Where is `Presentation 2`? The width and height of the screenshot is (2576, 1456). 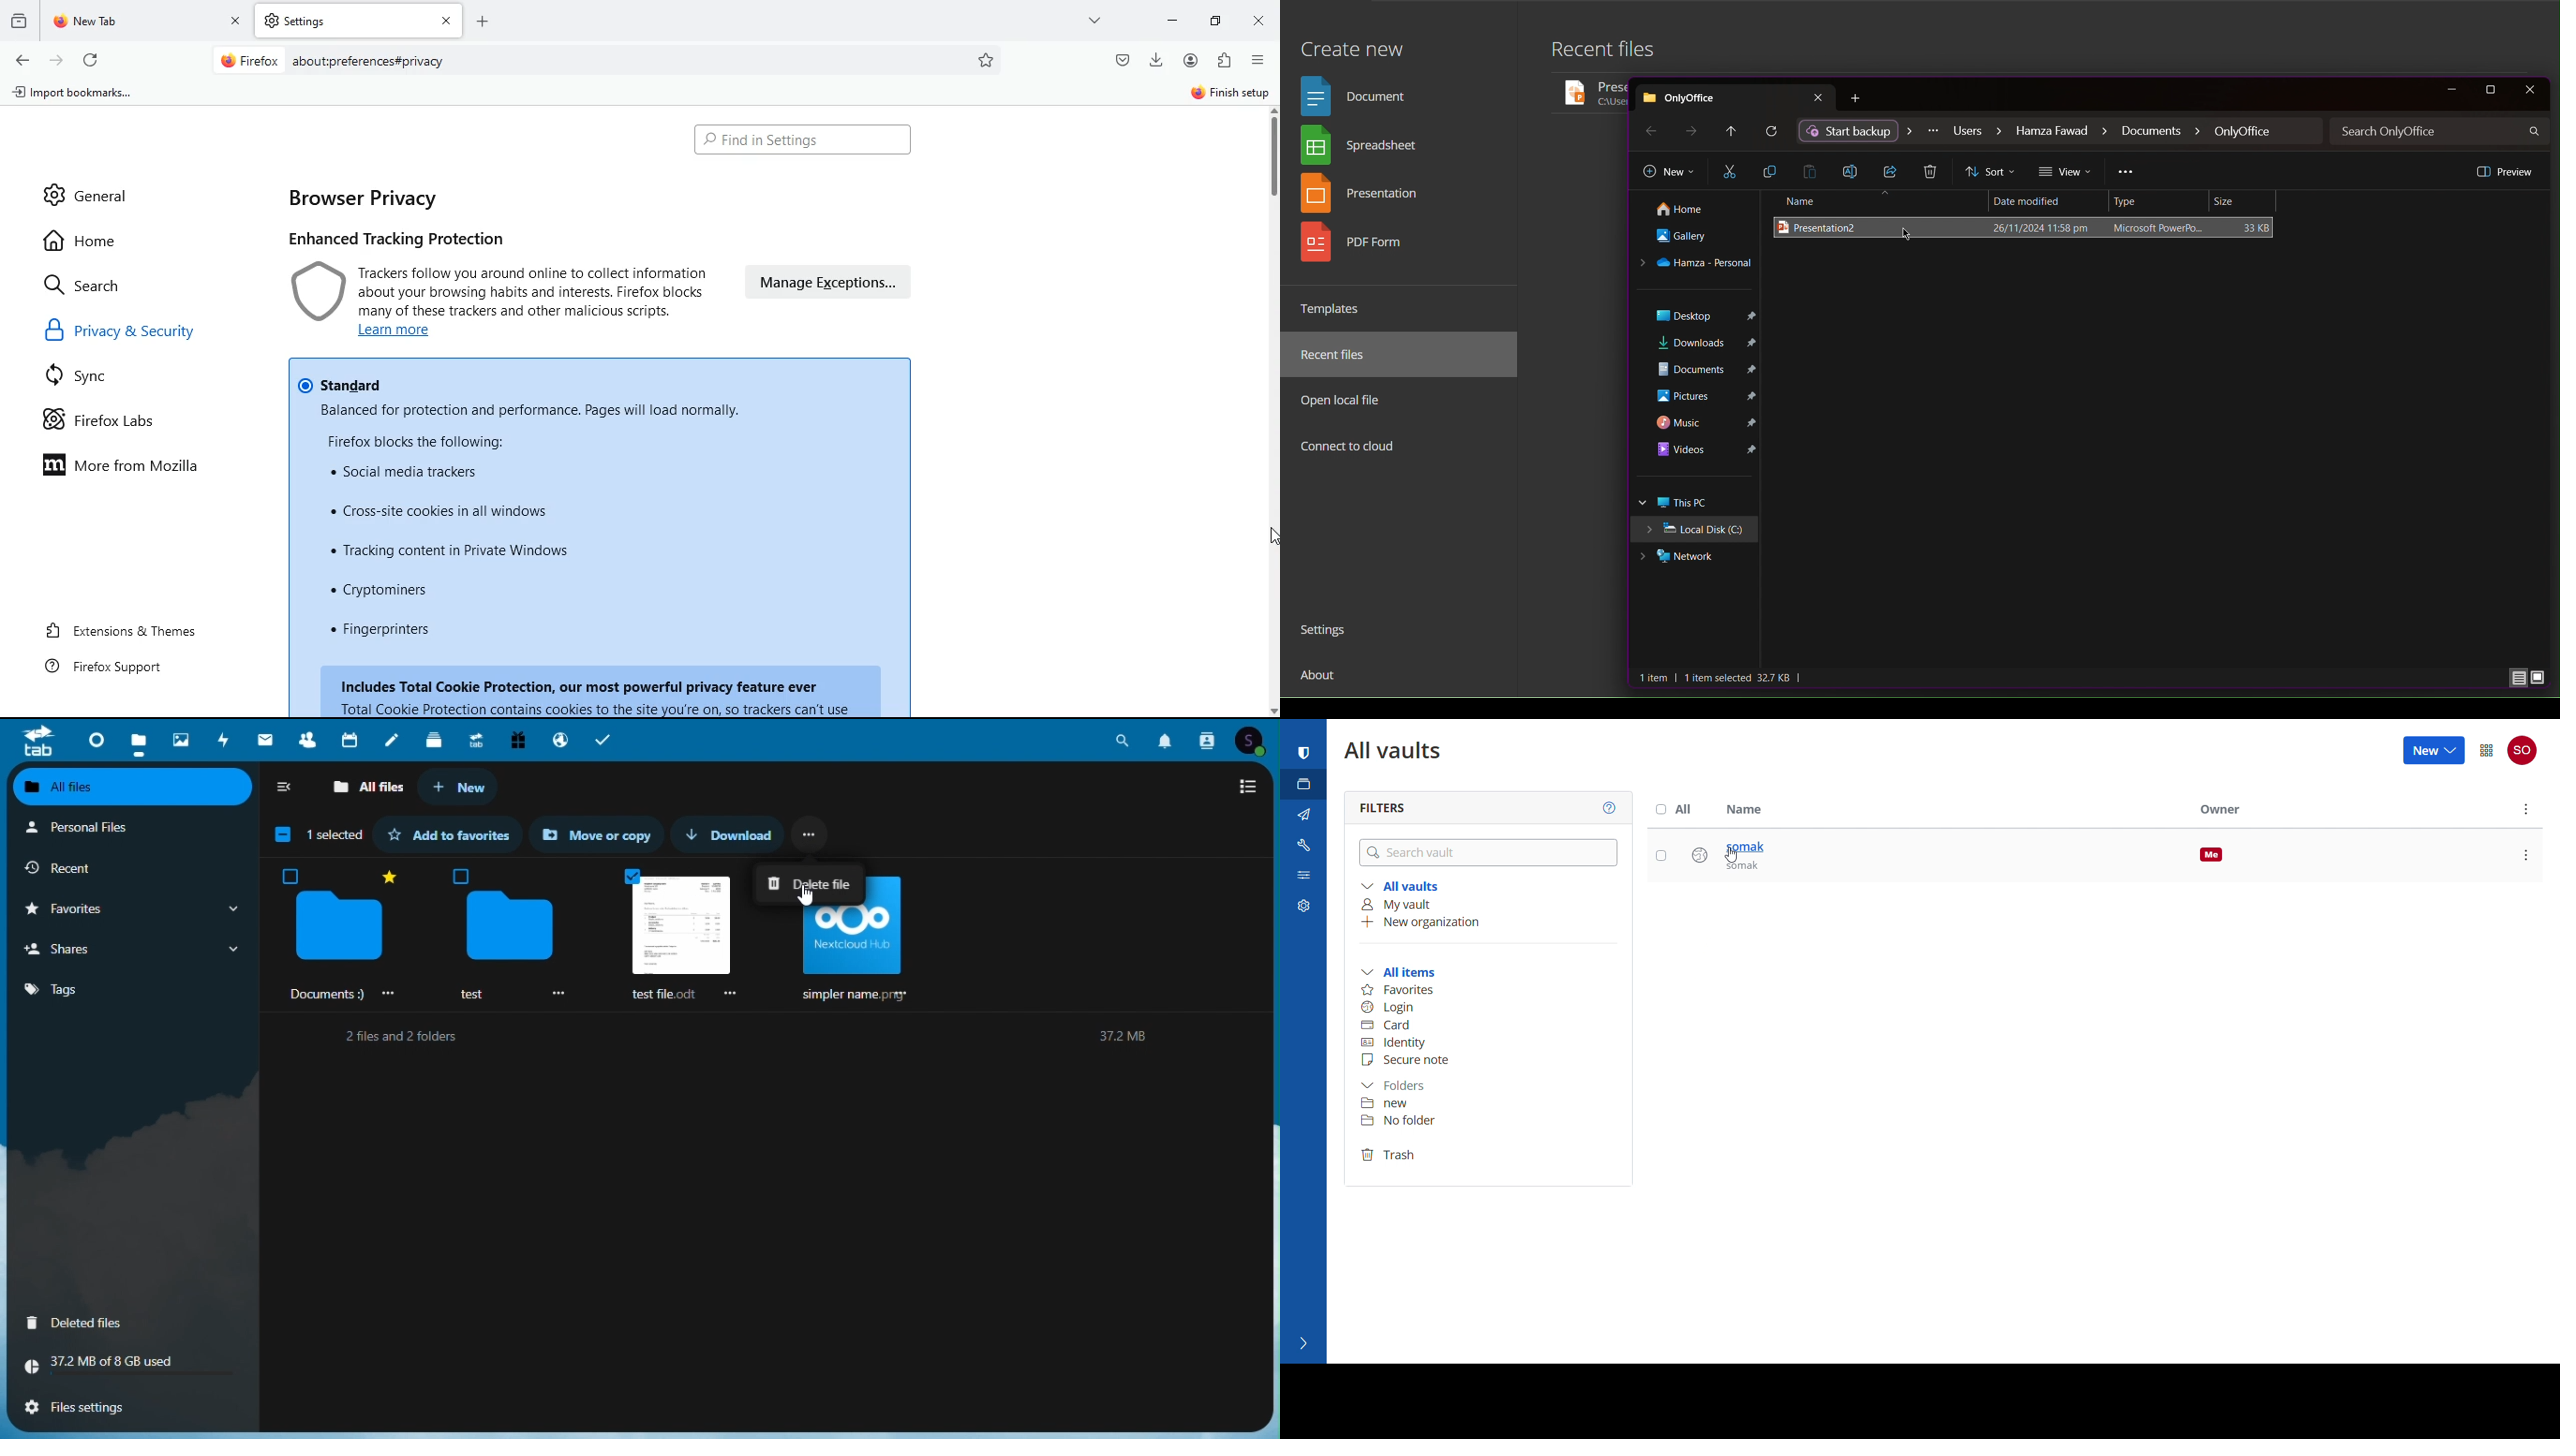
Presentation 2 is located at coordinates (2028, 228).